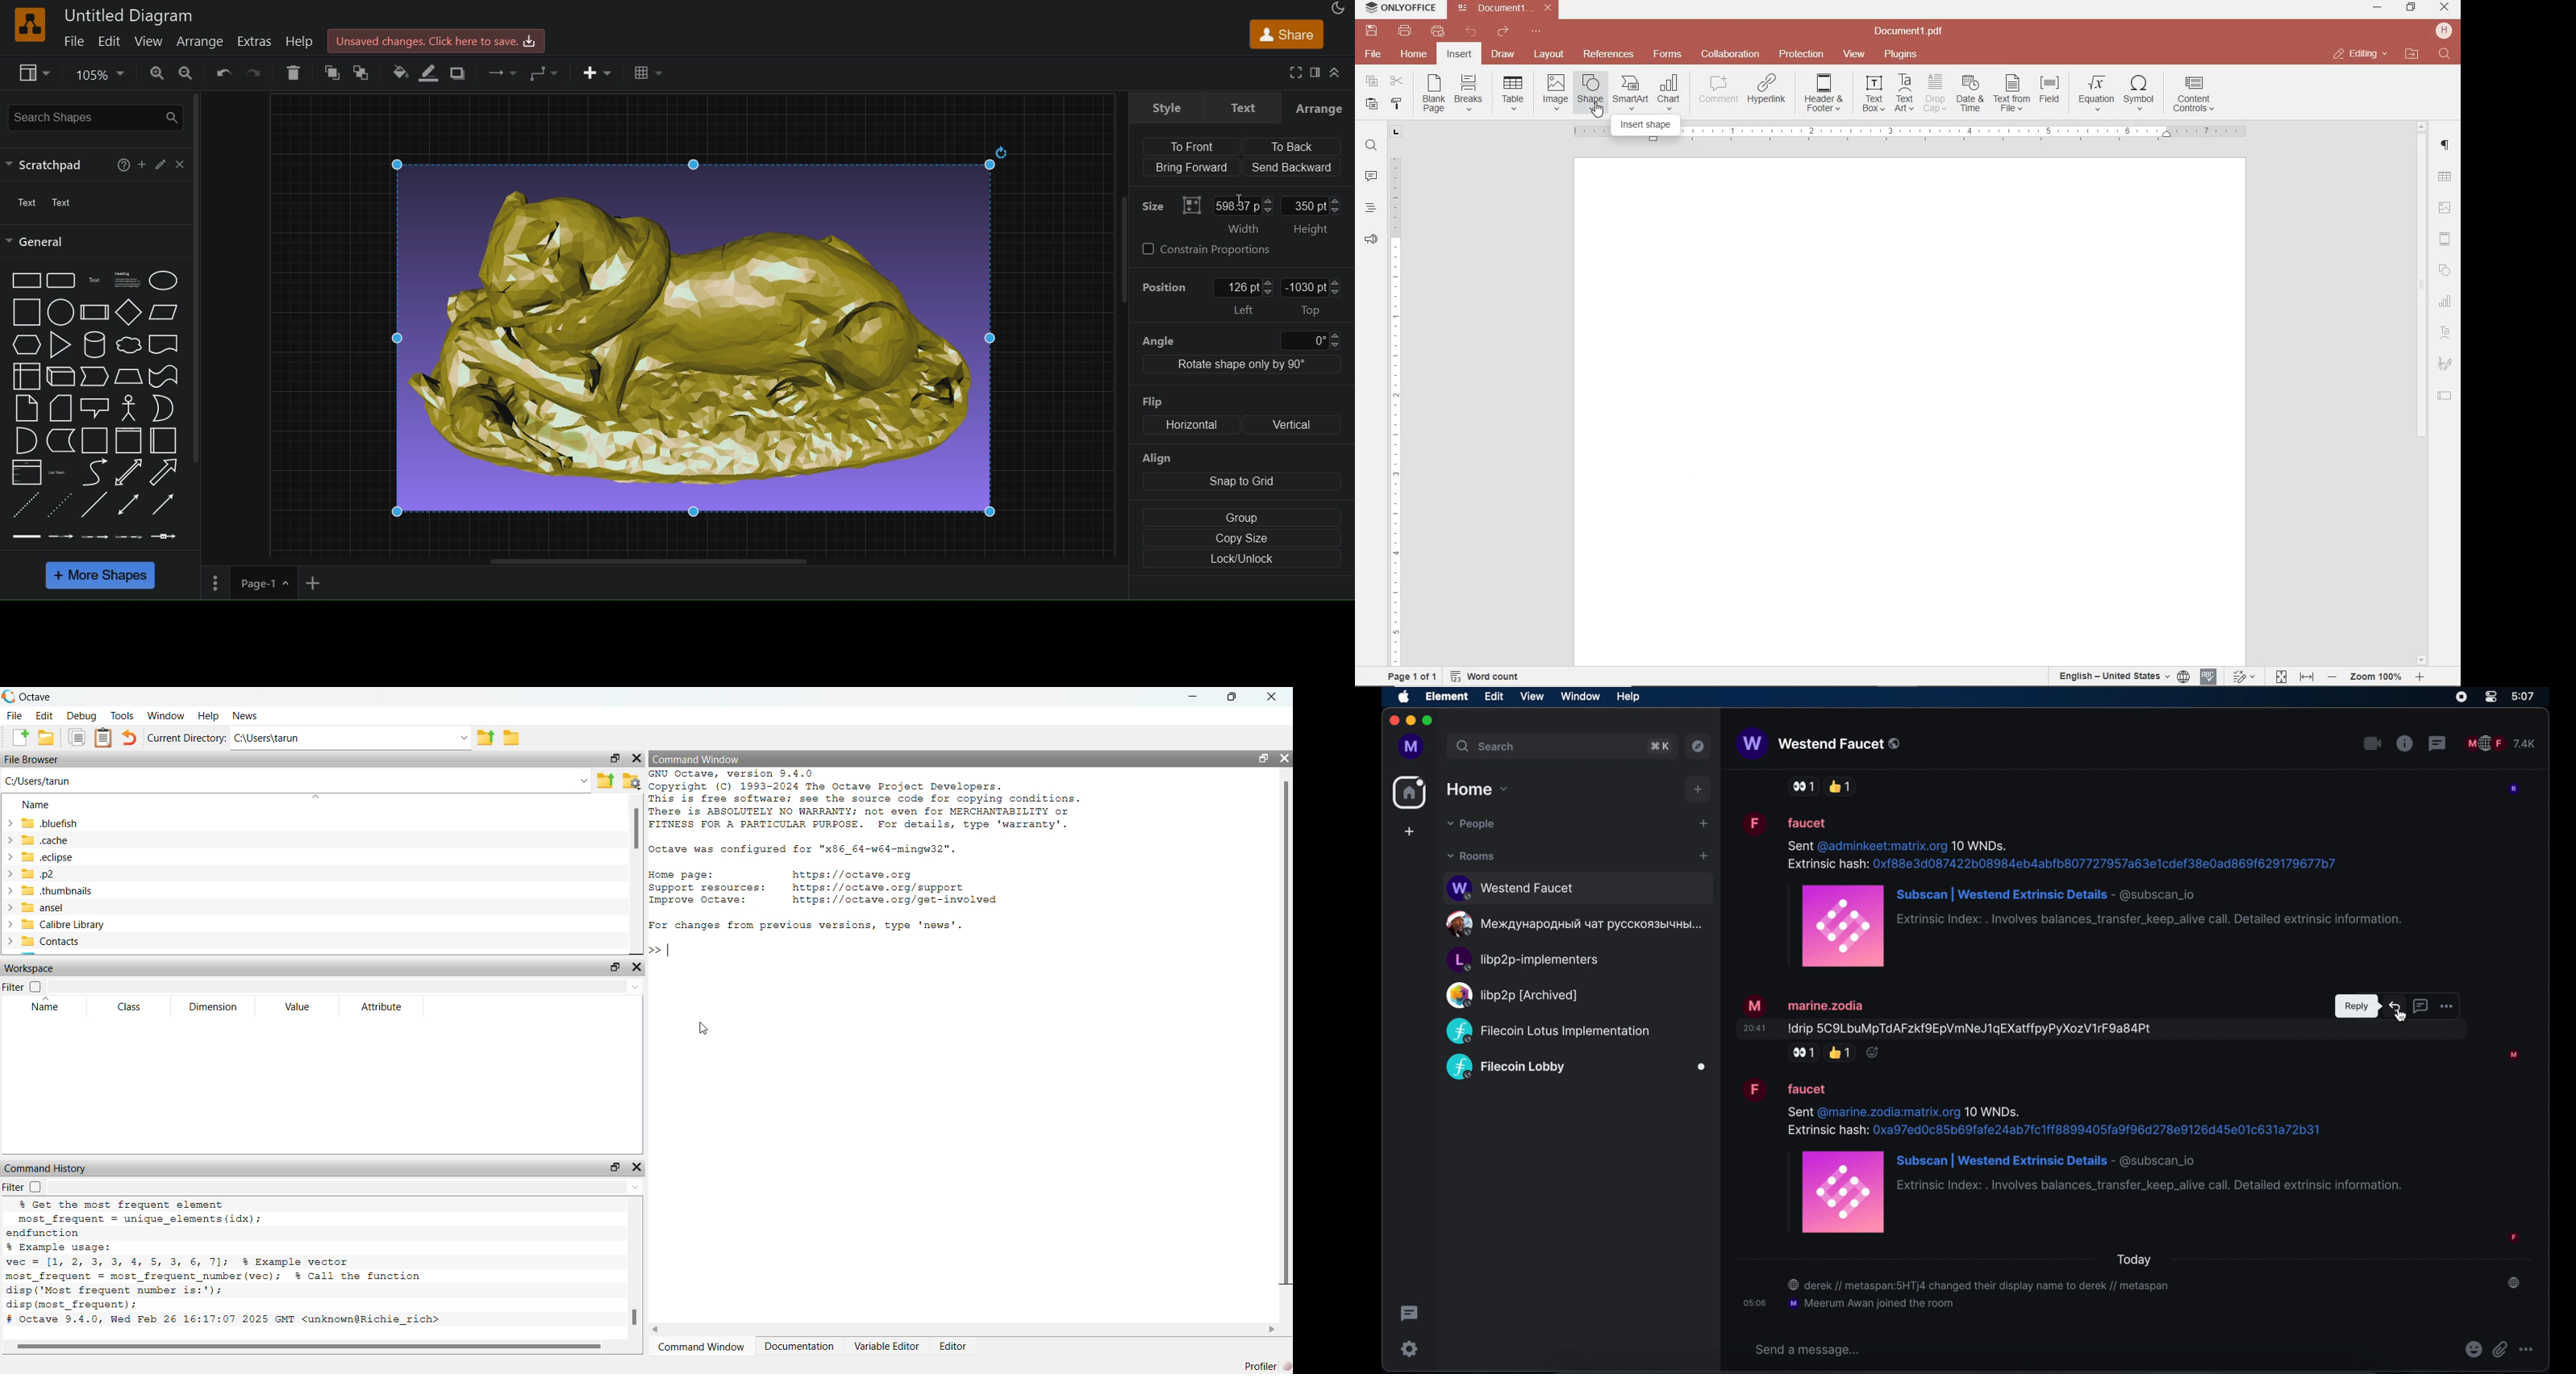 The image size is (2576, 1400). Describe the element at coordinates (1471, 857) in the screenshot. I see `rooms dropdown` at that location.